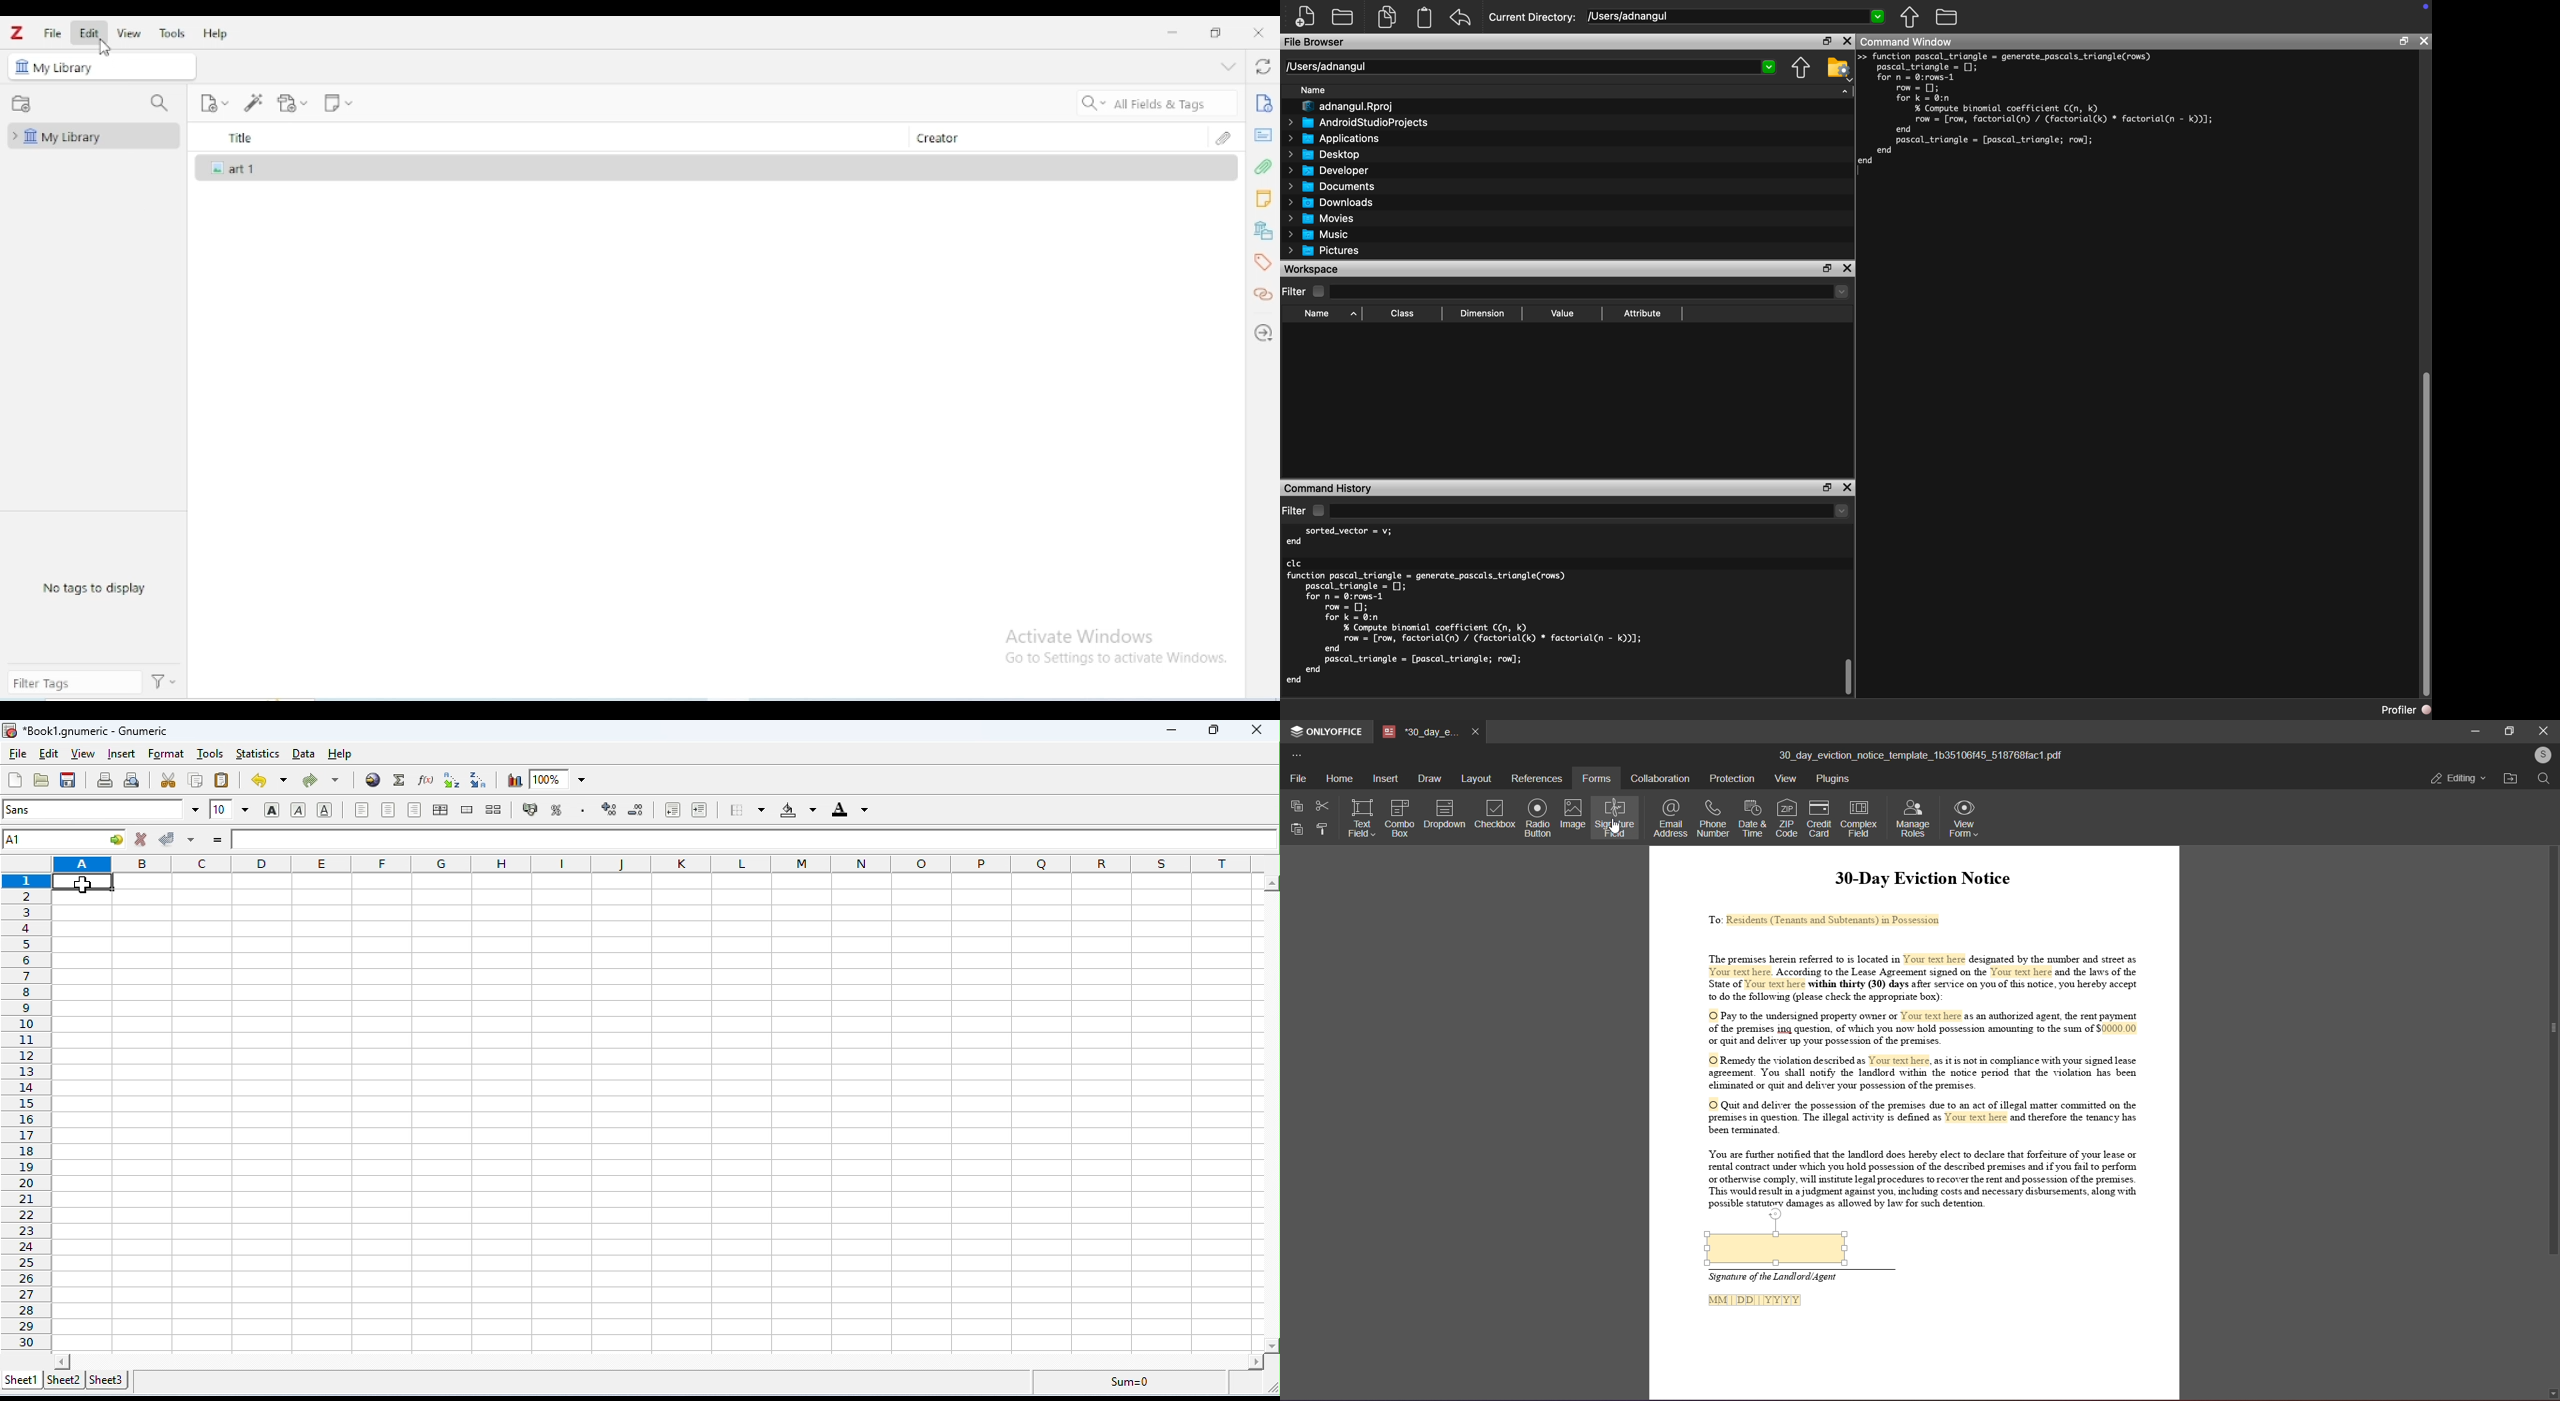 This screenshot has width=2576, height=1428. Describe the element at coordinates (222, 780) in the screenshot. I see `paste` at that location.